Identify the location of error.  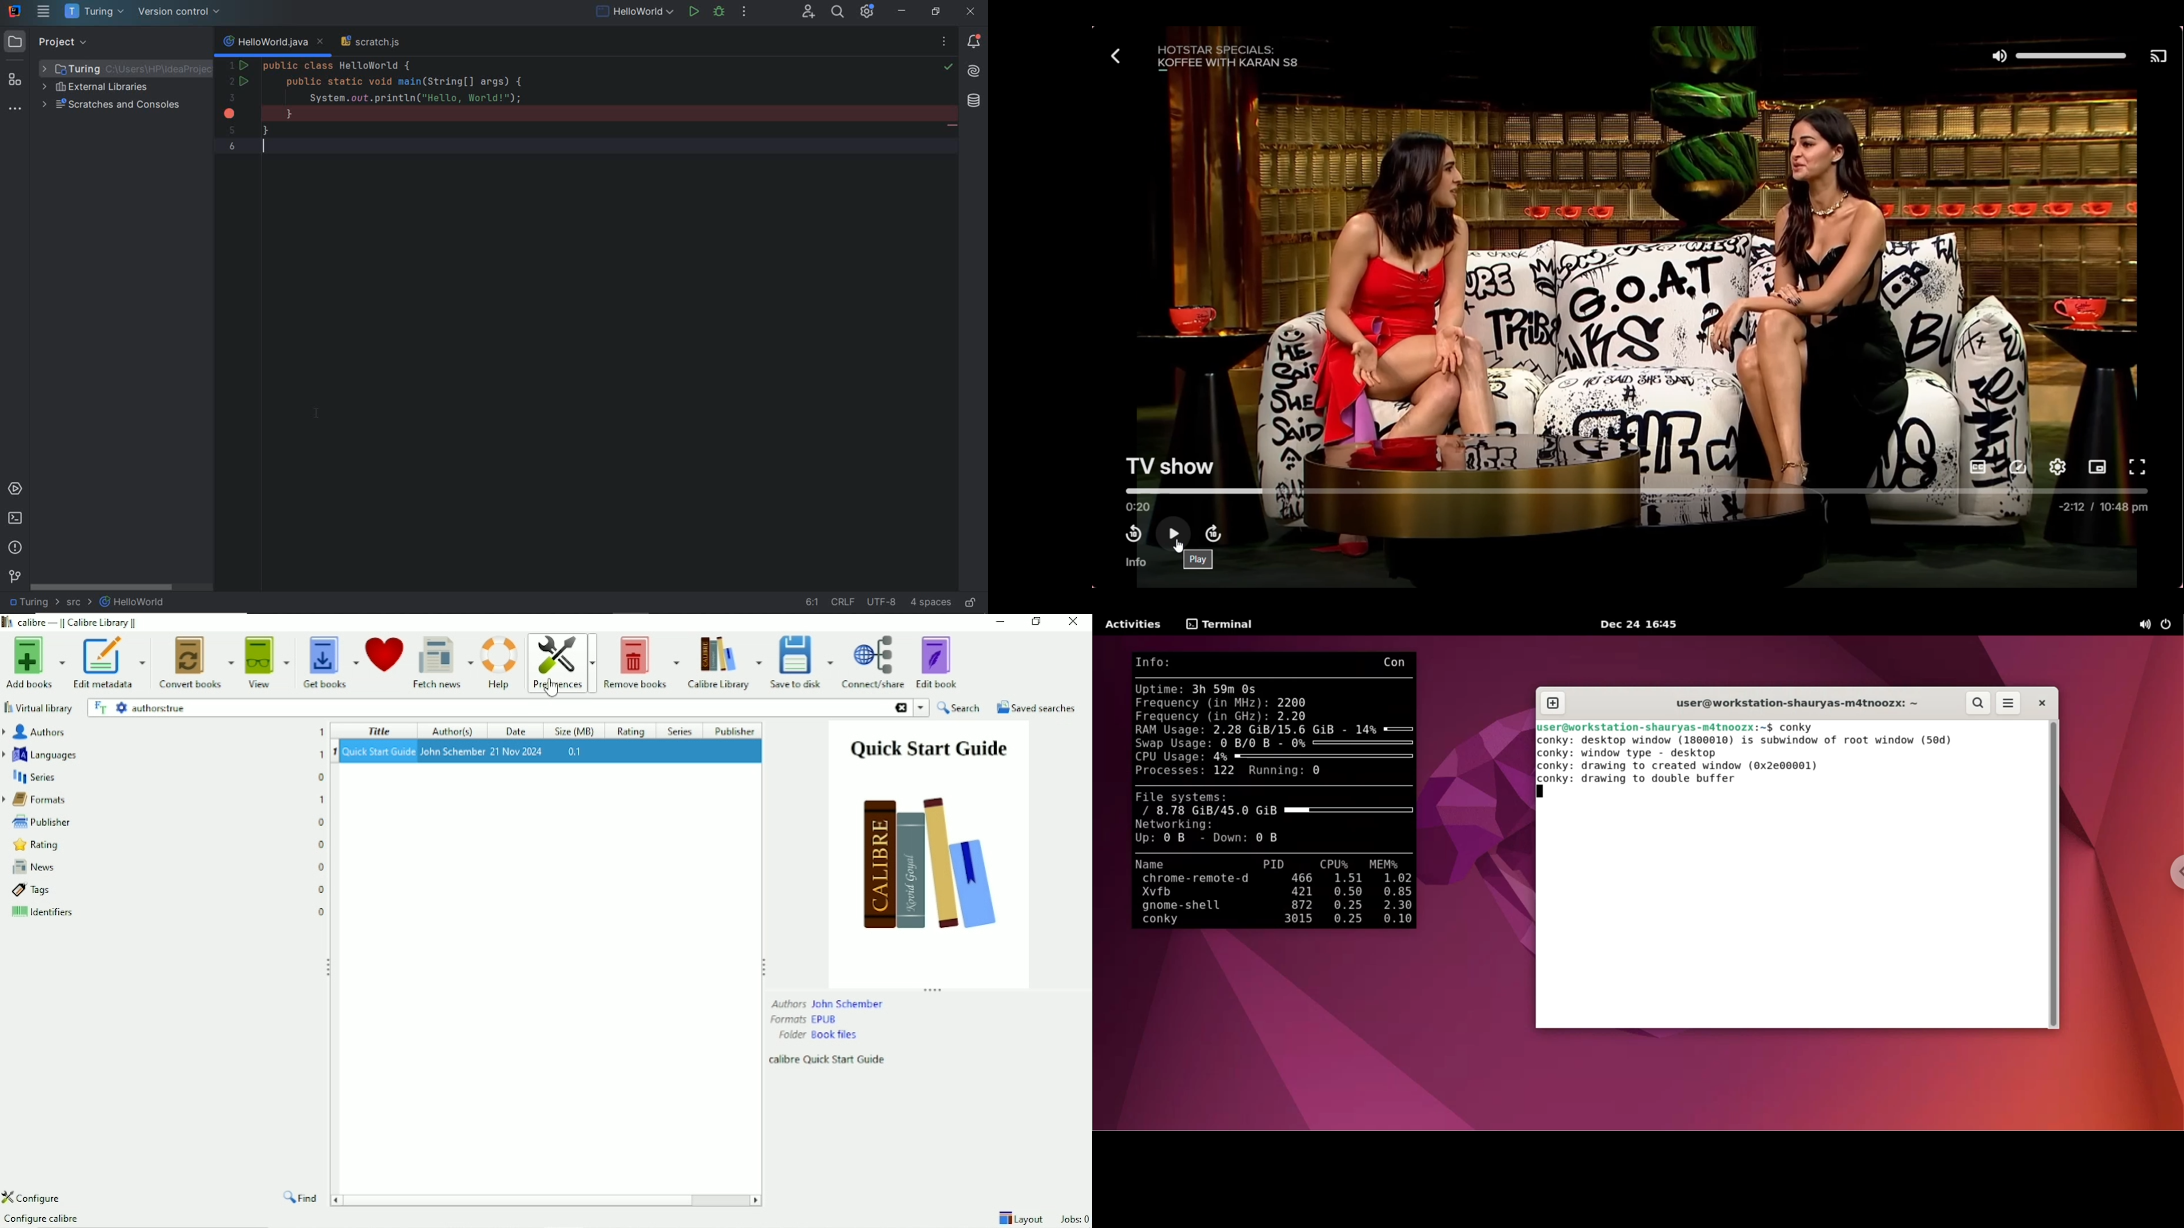
(229, 114).